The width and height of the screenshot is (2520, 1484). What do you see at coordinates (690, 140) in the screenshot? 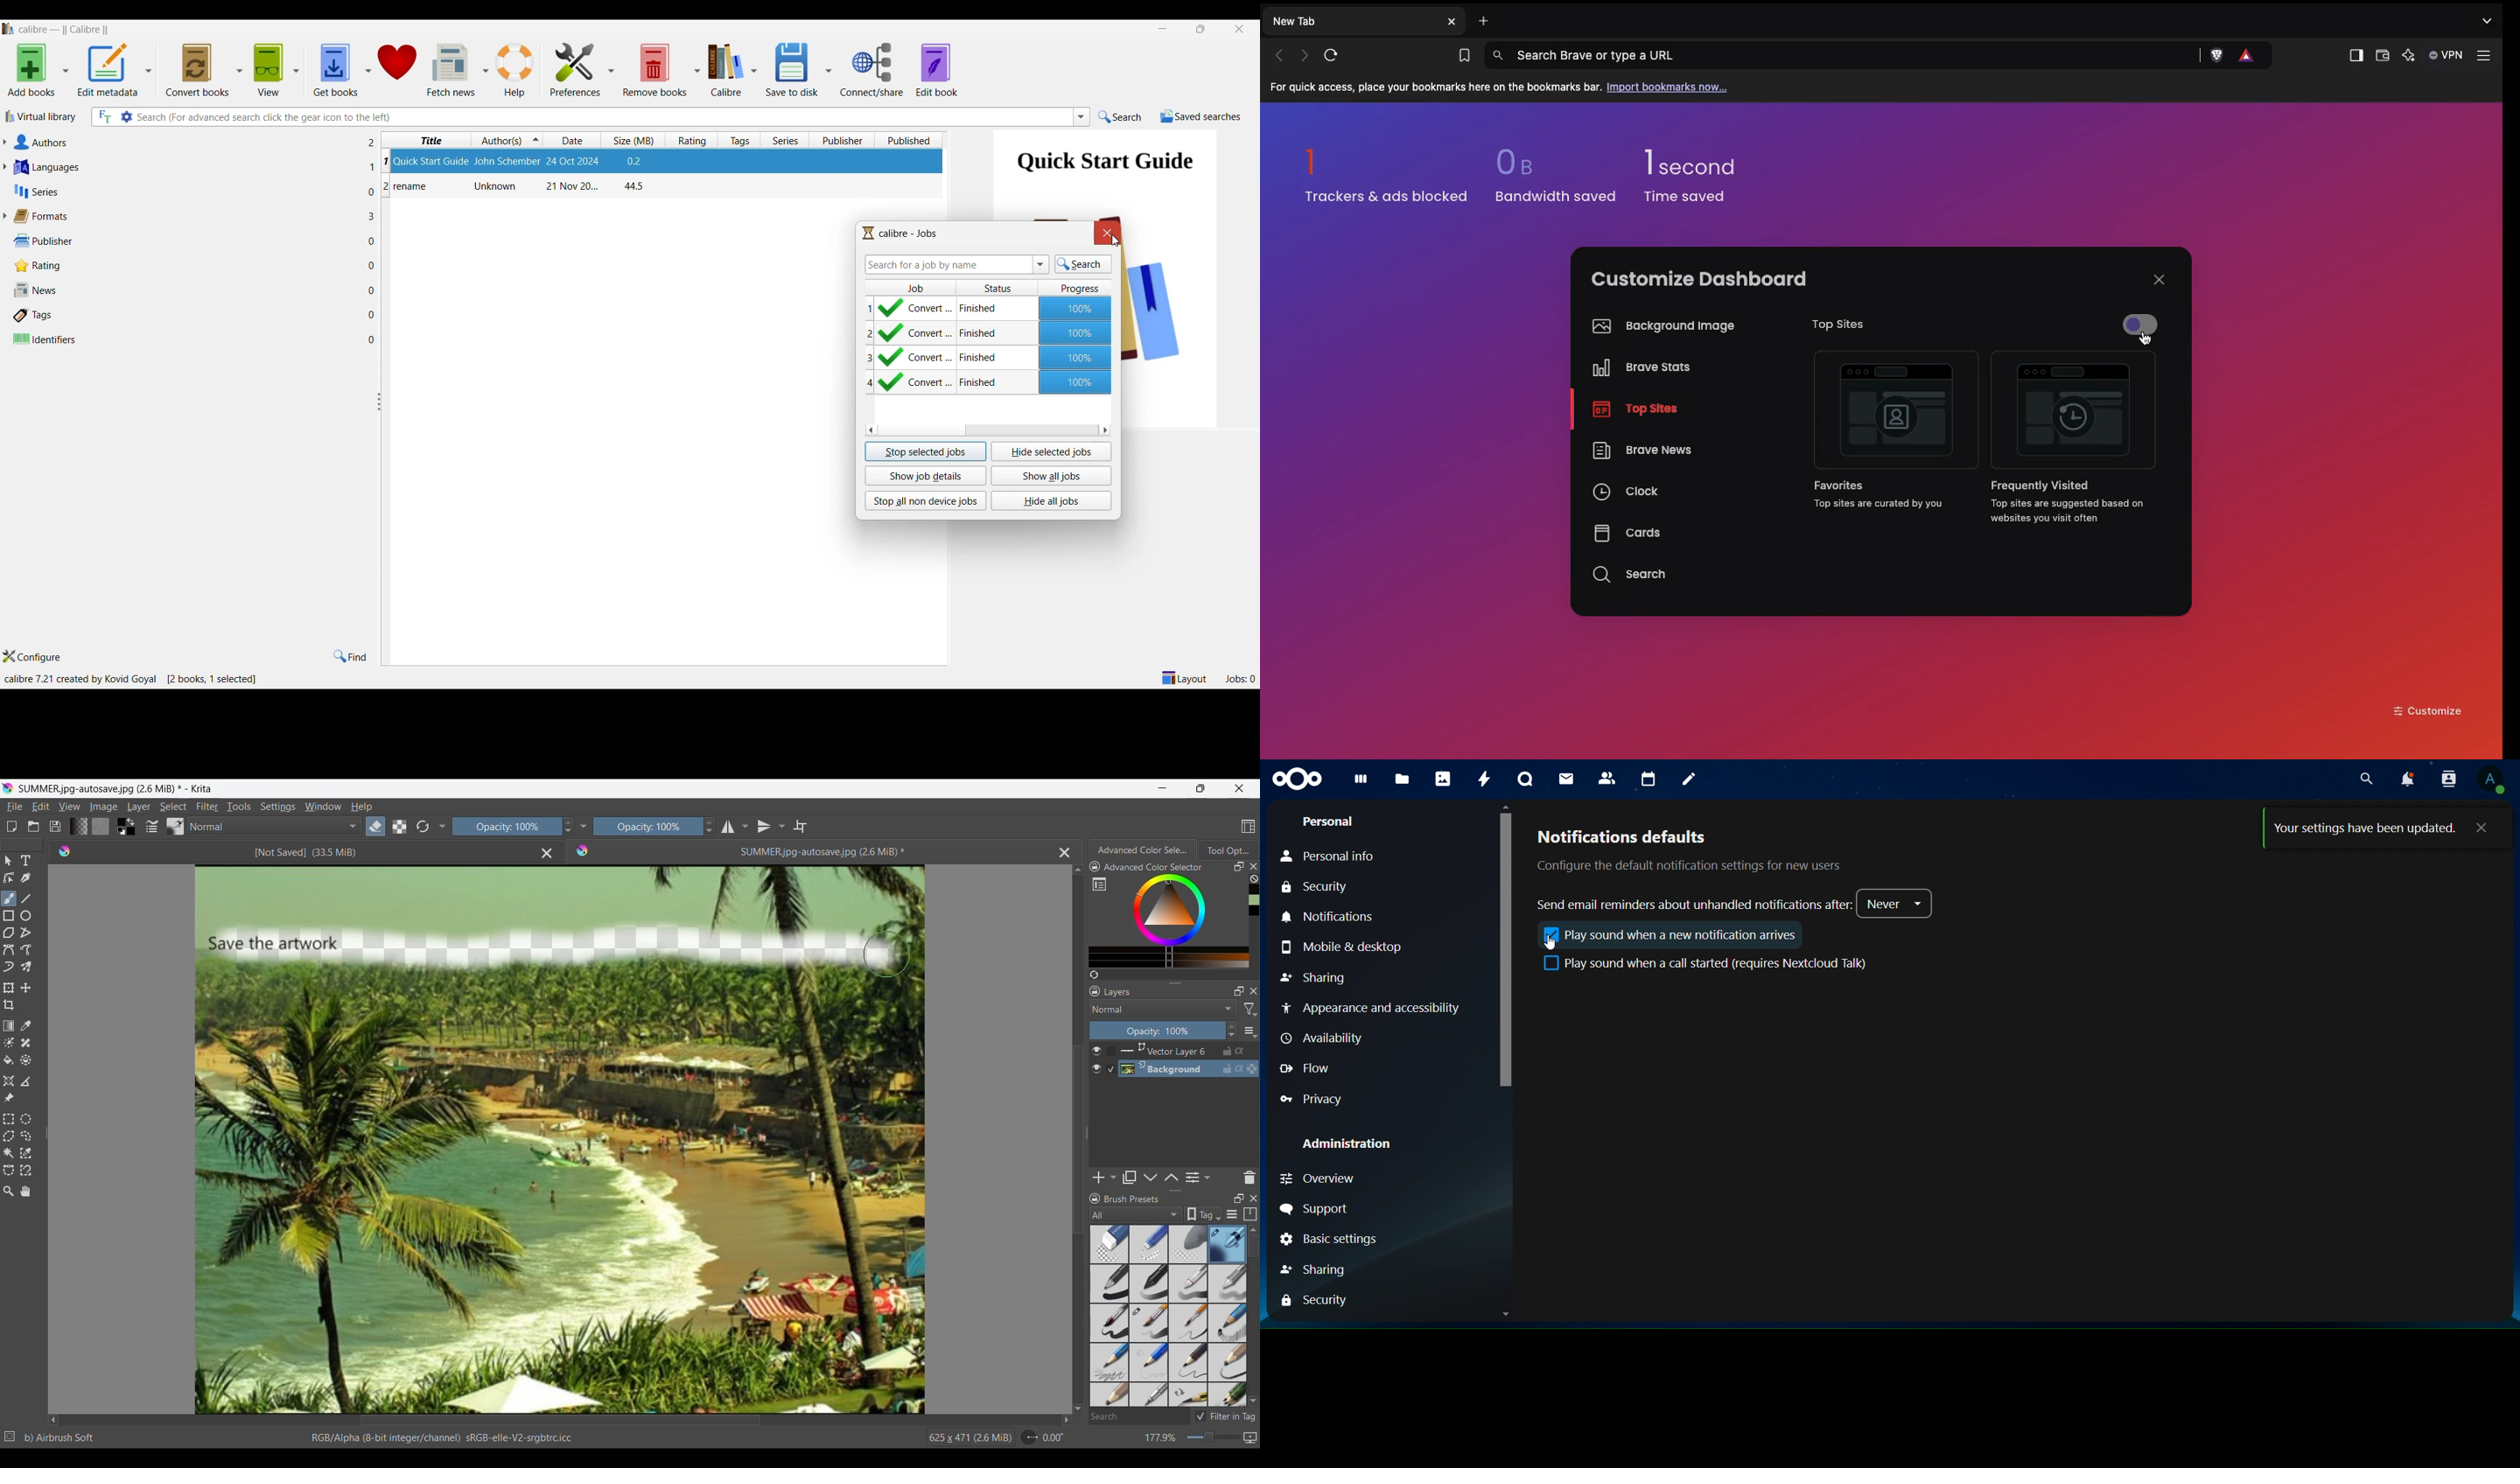
I see `Rating column` at bounding box center [690, 140].